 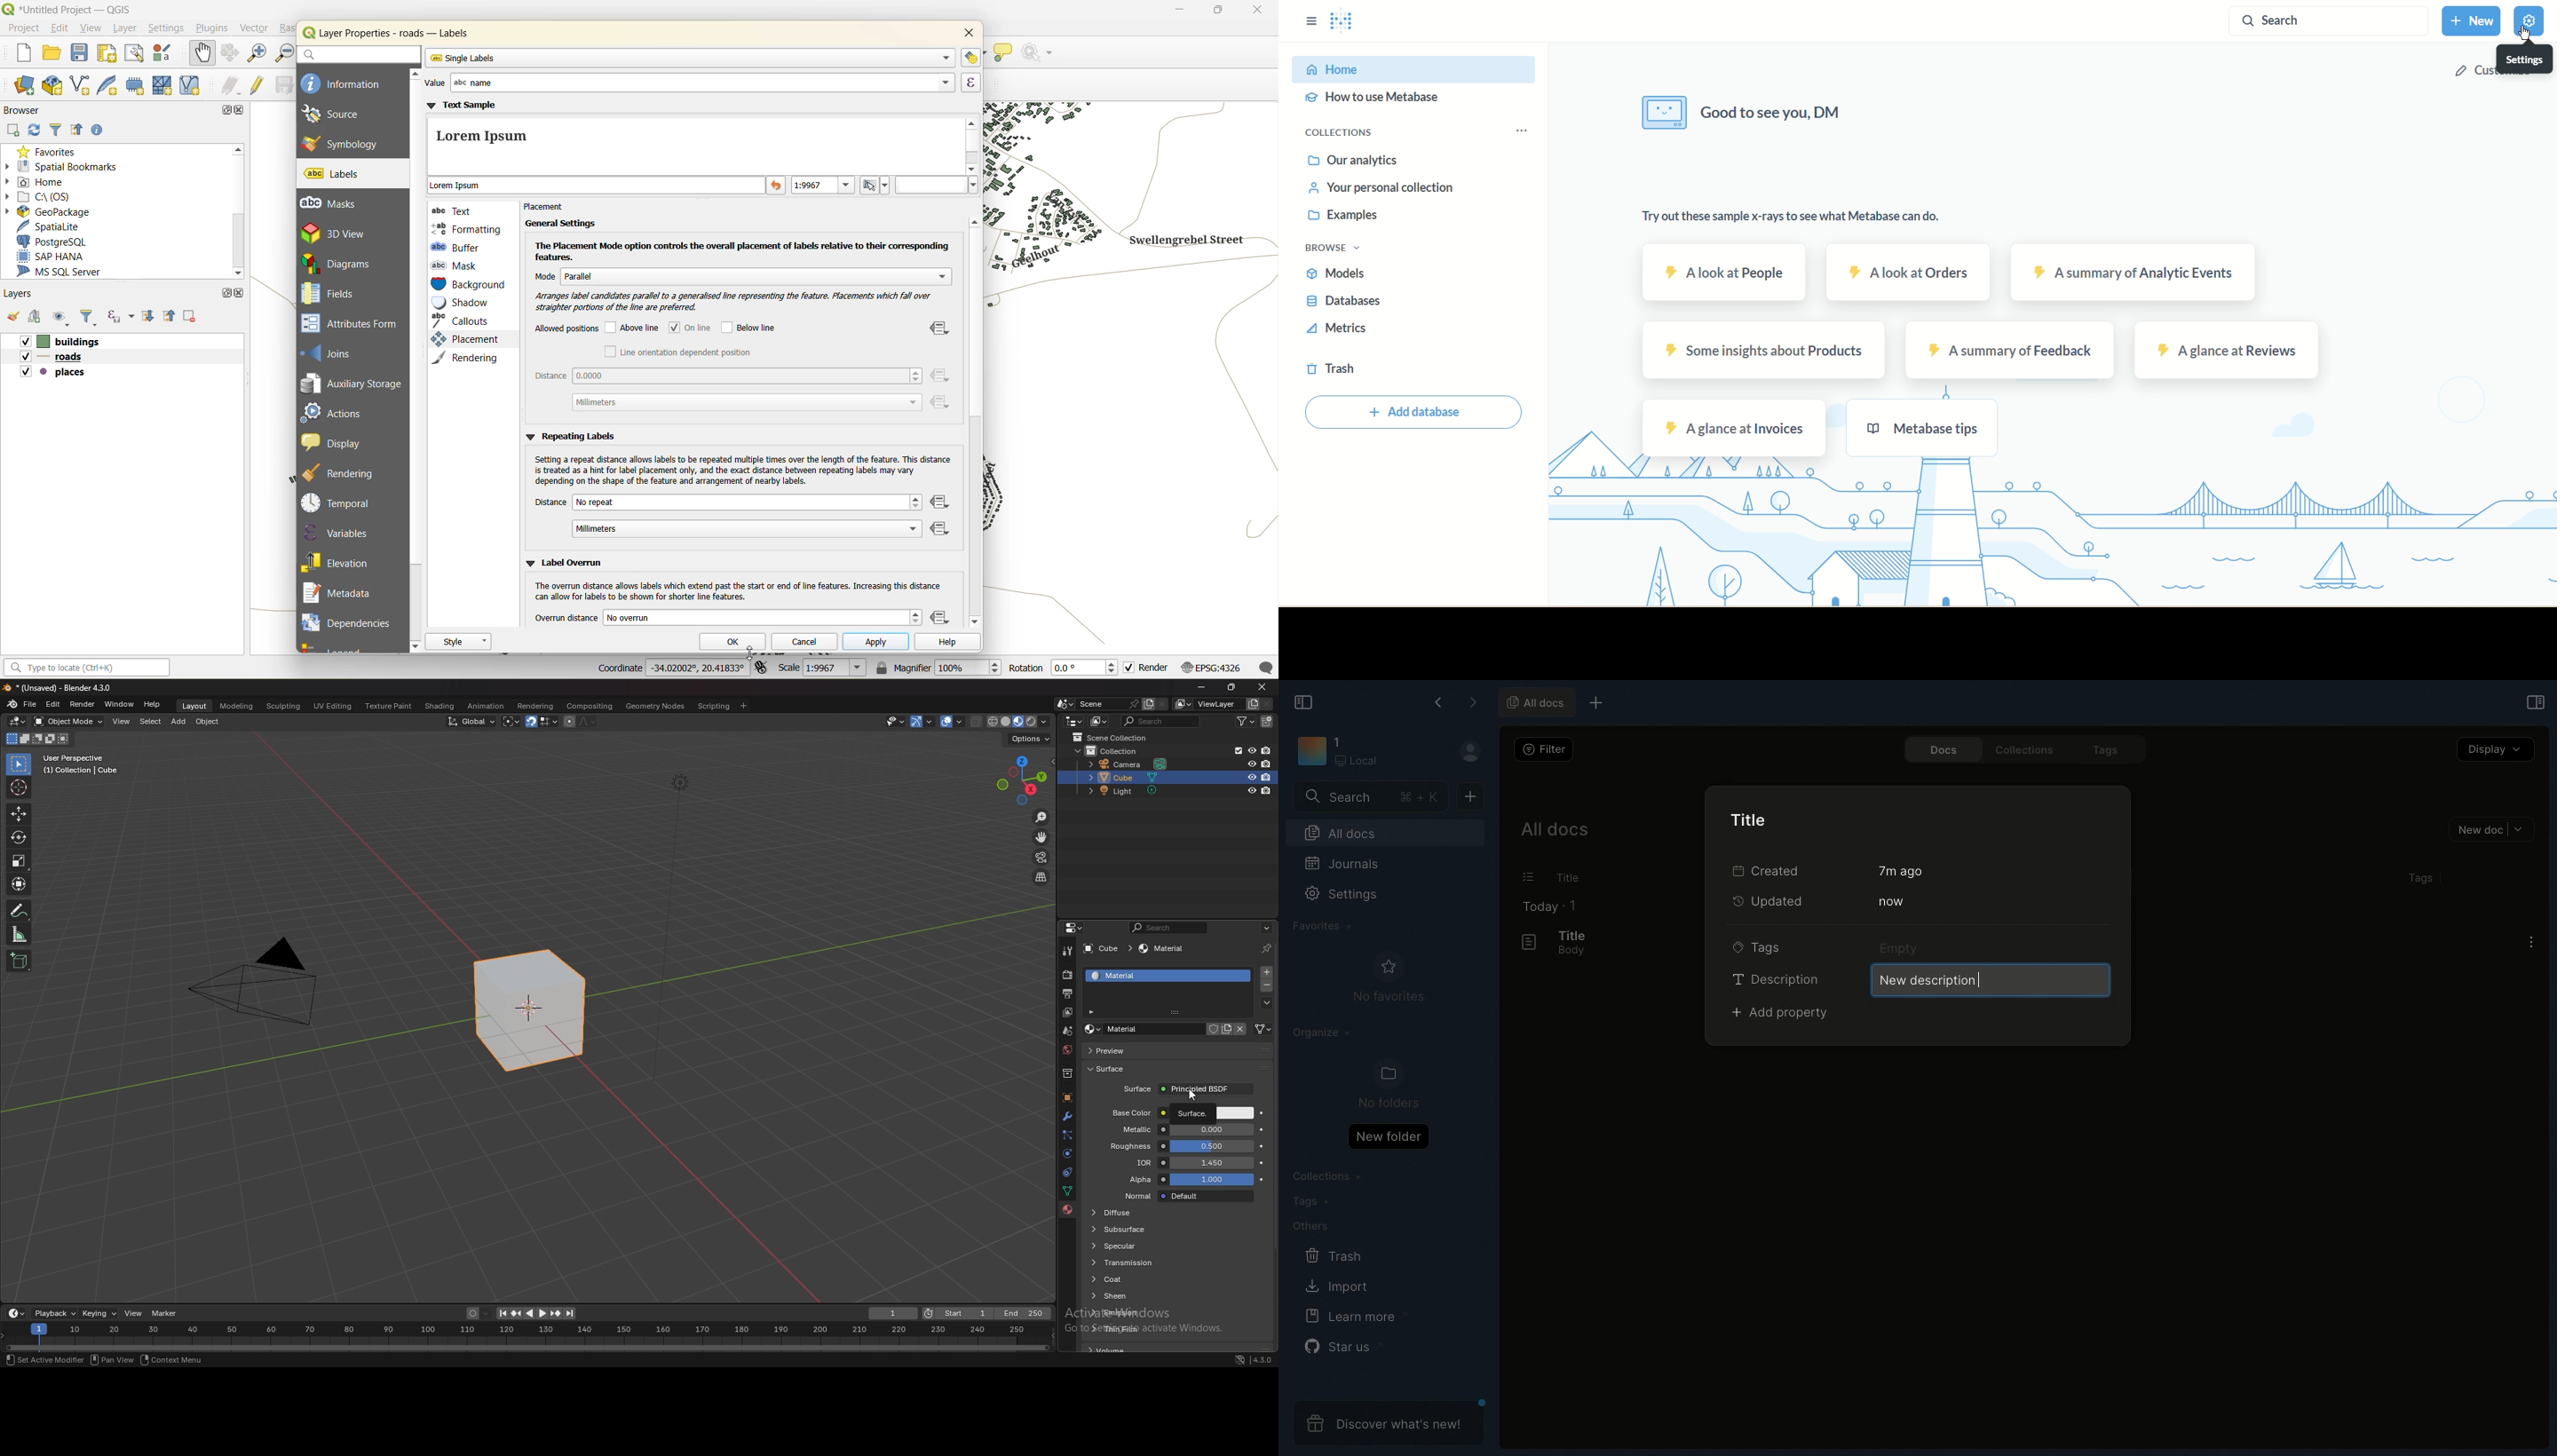 I want to click on show filtering options, so click(x=1093, y=1011).